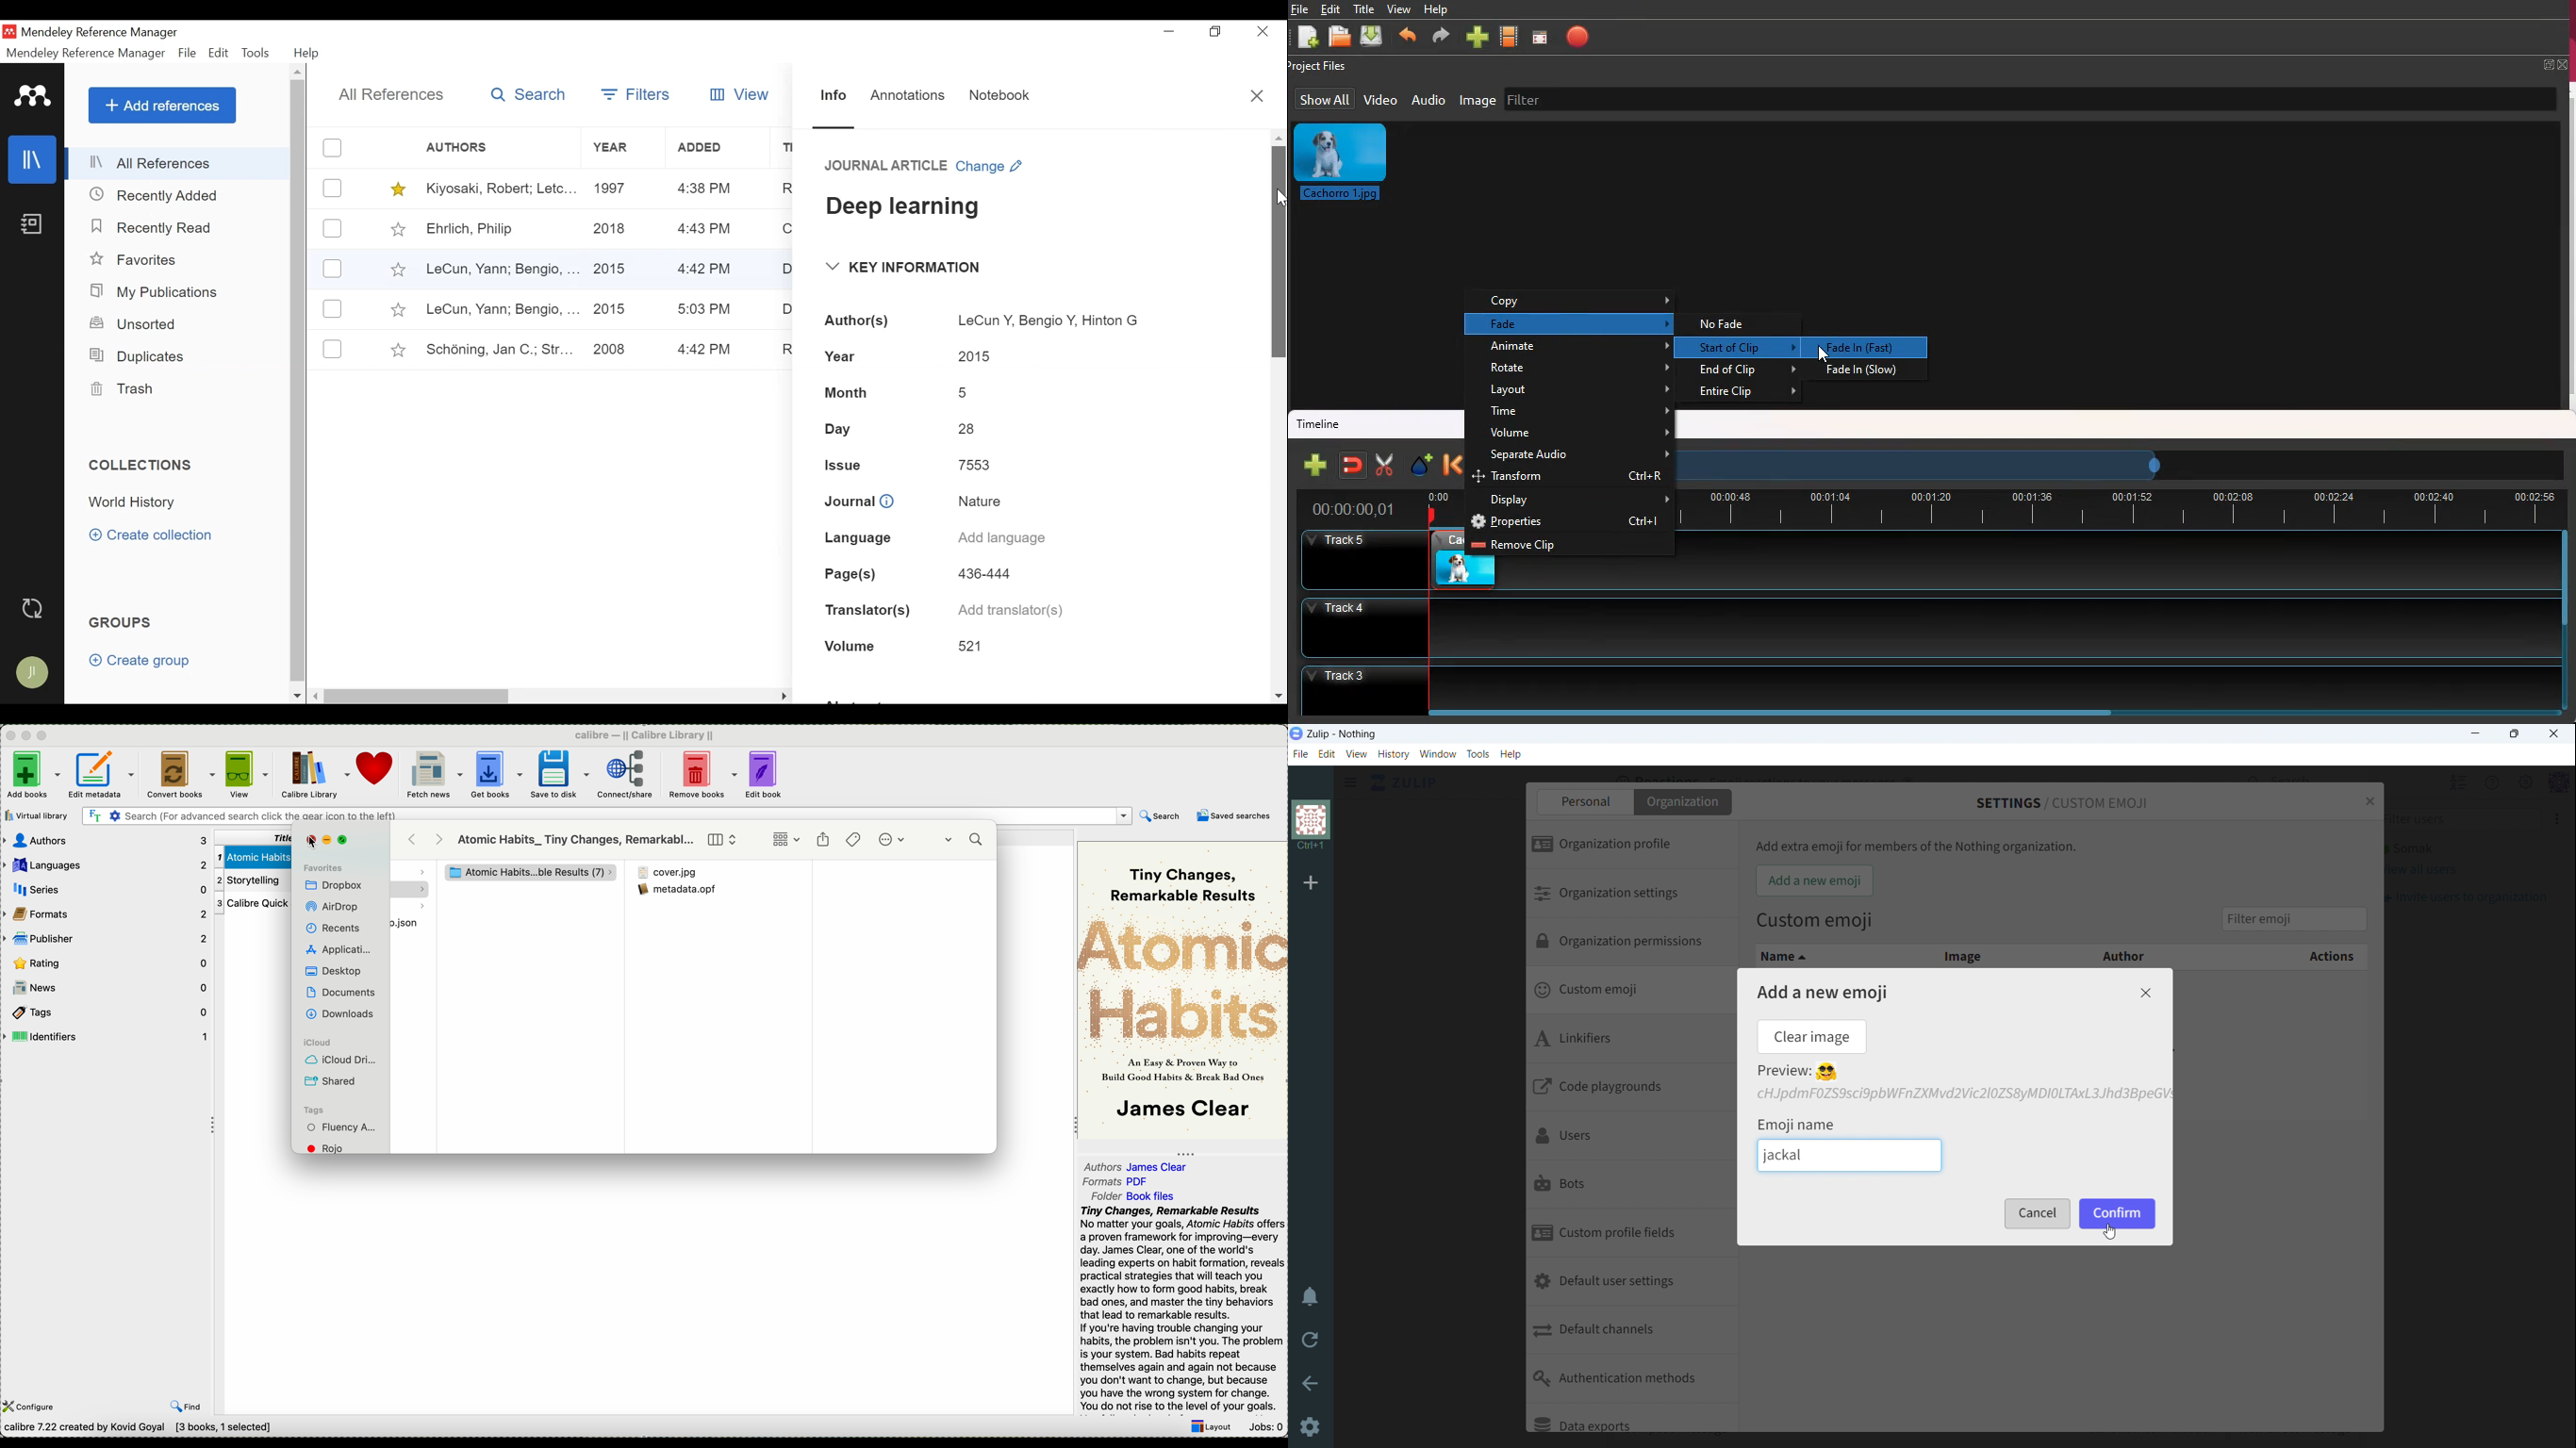 This screenshot has height=1456, width=2576. I want to click on 4:38 PM, so click(705, 189).